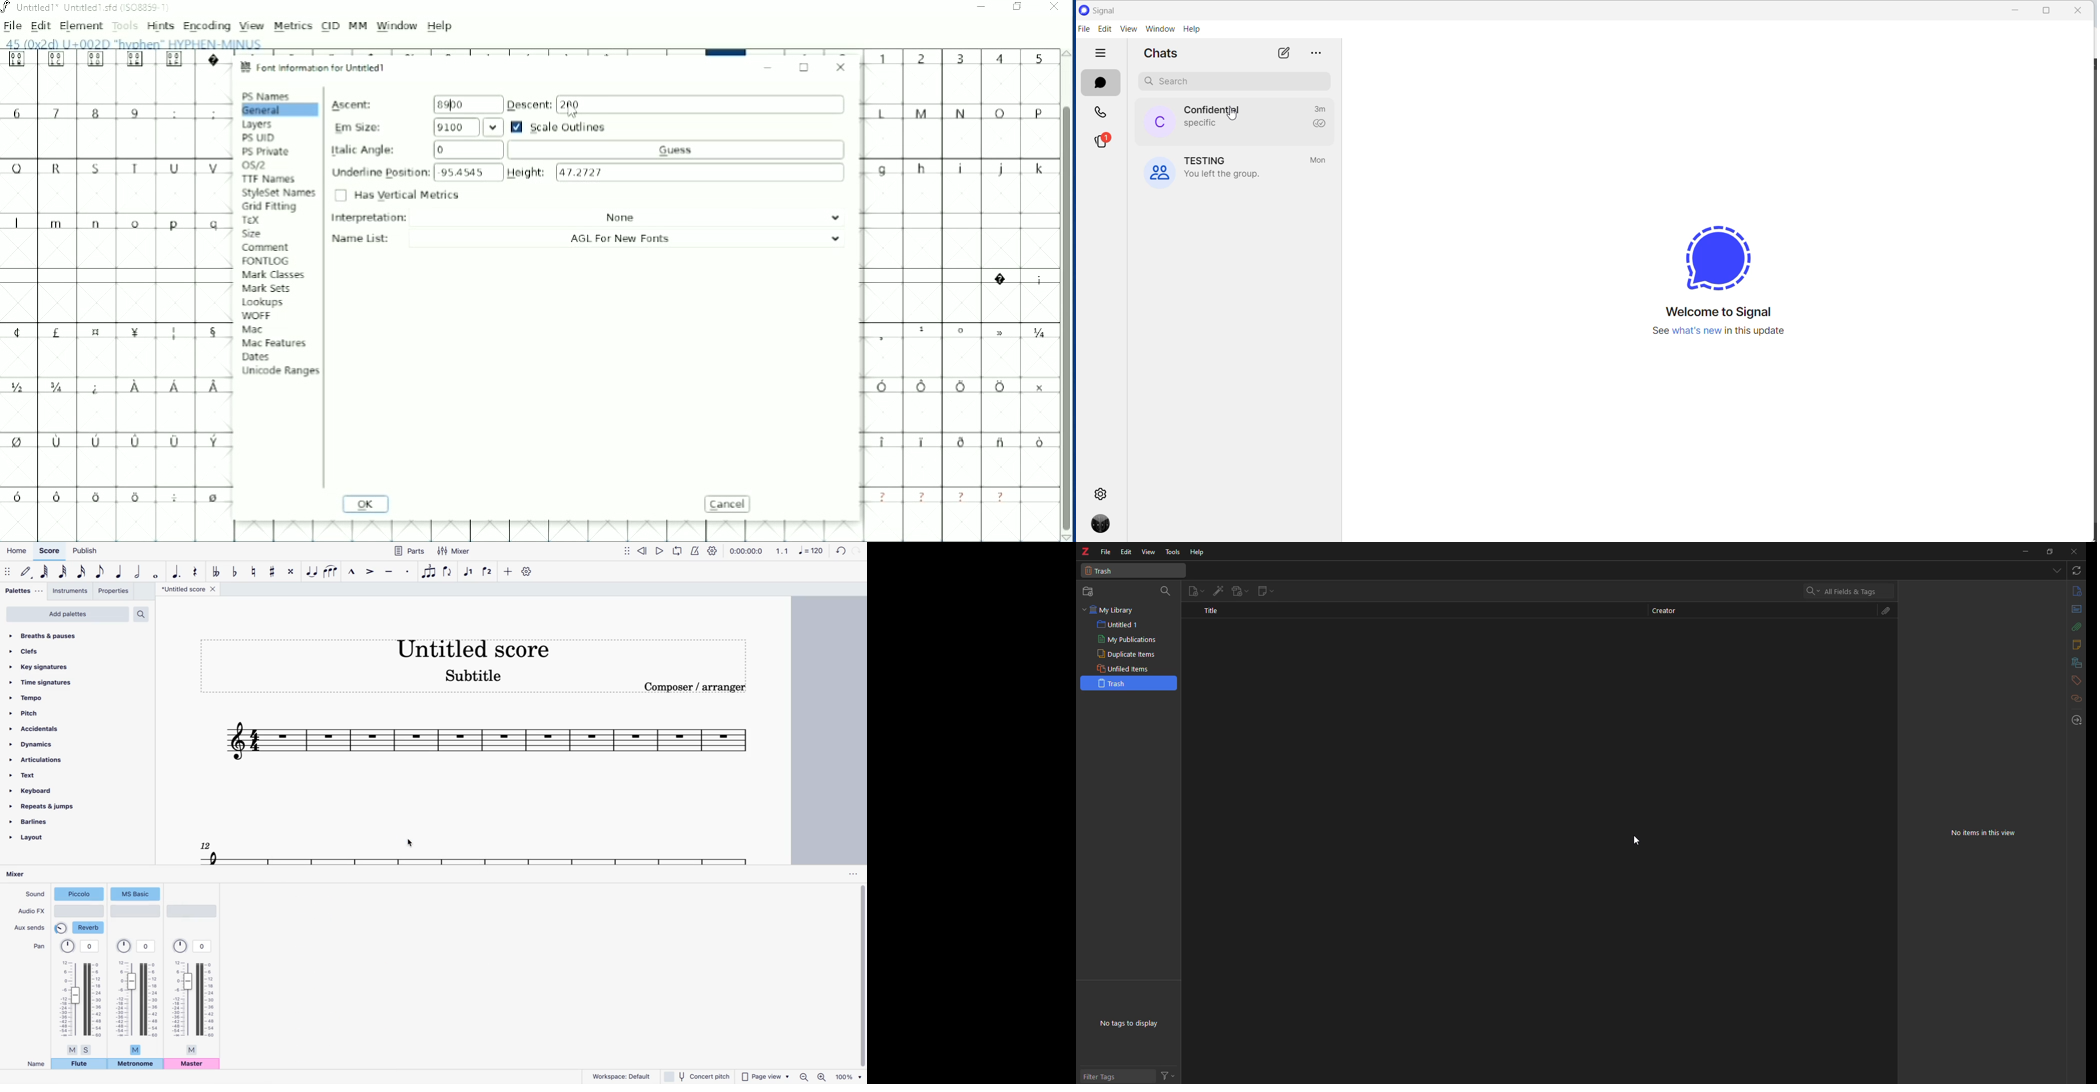 The height and width of the screenshot is (1092, 2100). What do you see at coordinates (2076, 570) in the screenshot?
I see `sync` at bounding box center [2076, 570].